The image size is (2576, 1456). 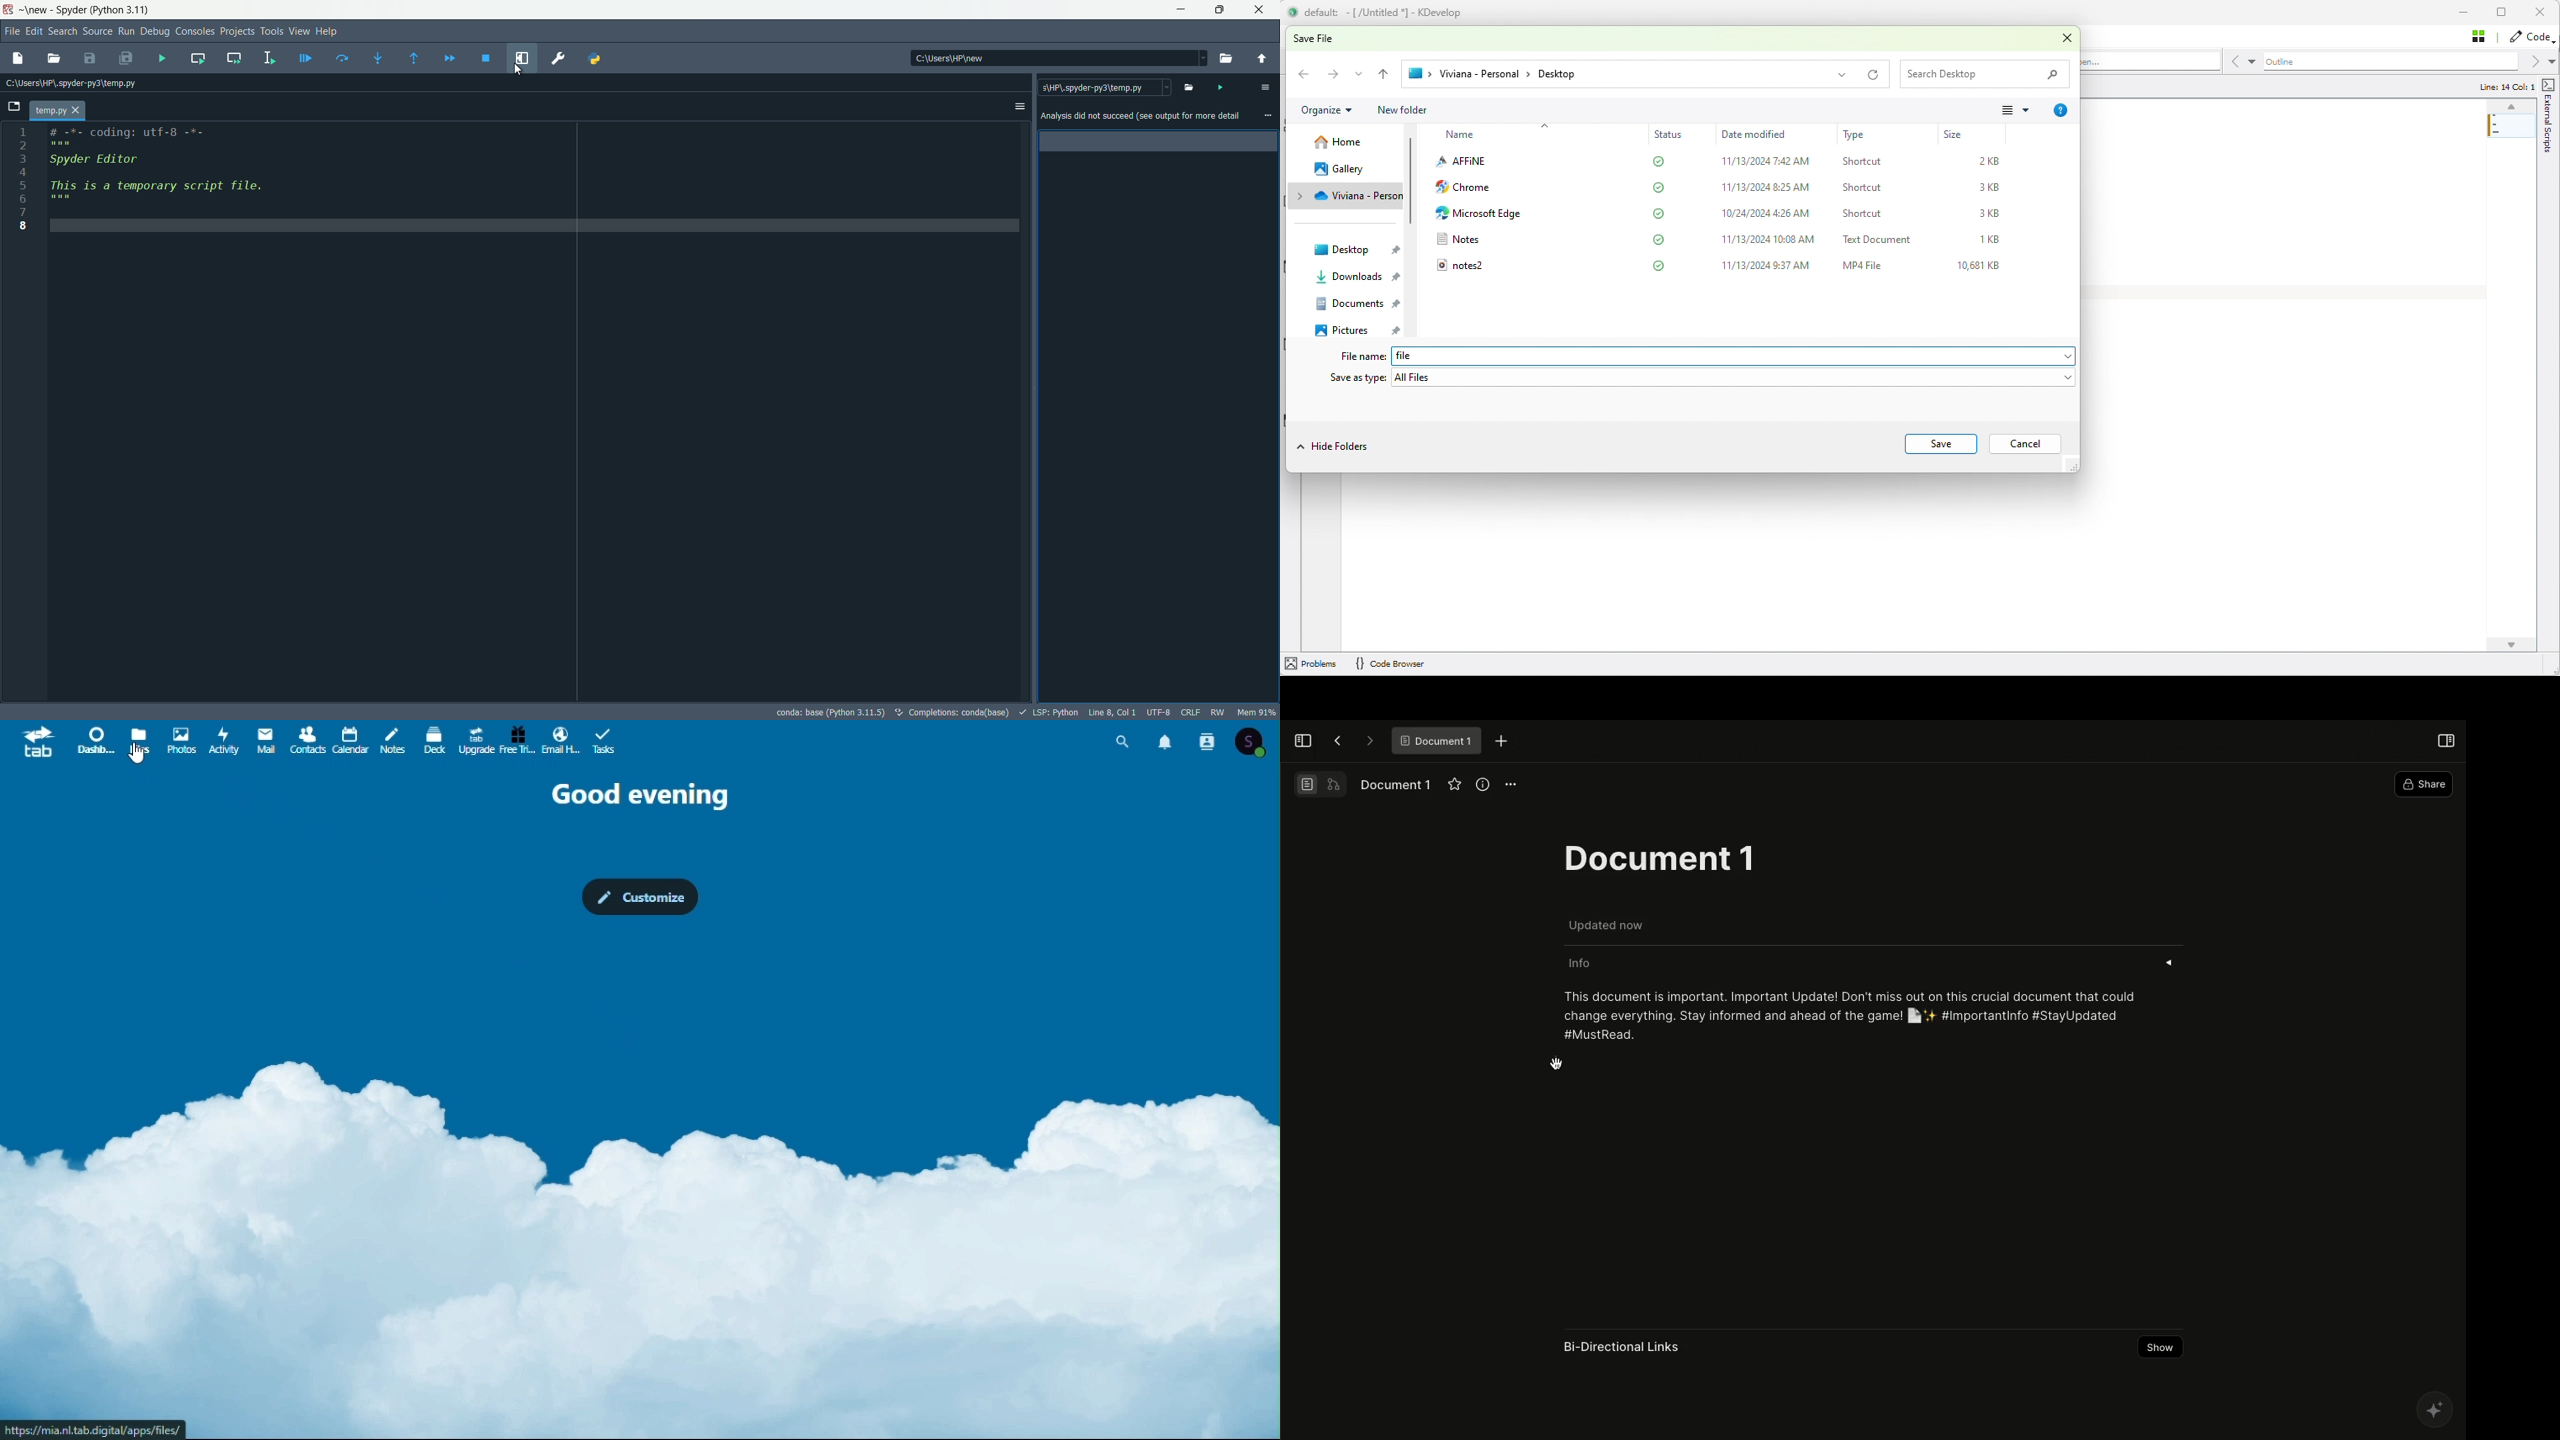 I want to click on dashboard, so click(x=95, y=739).